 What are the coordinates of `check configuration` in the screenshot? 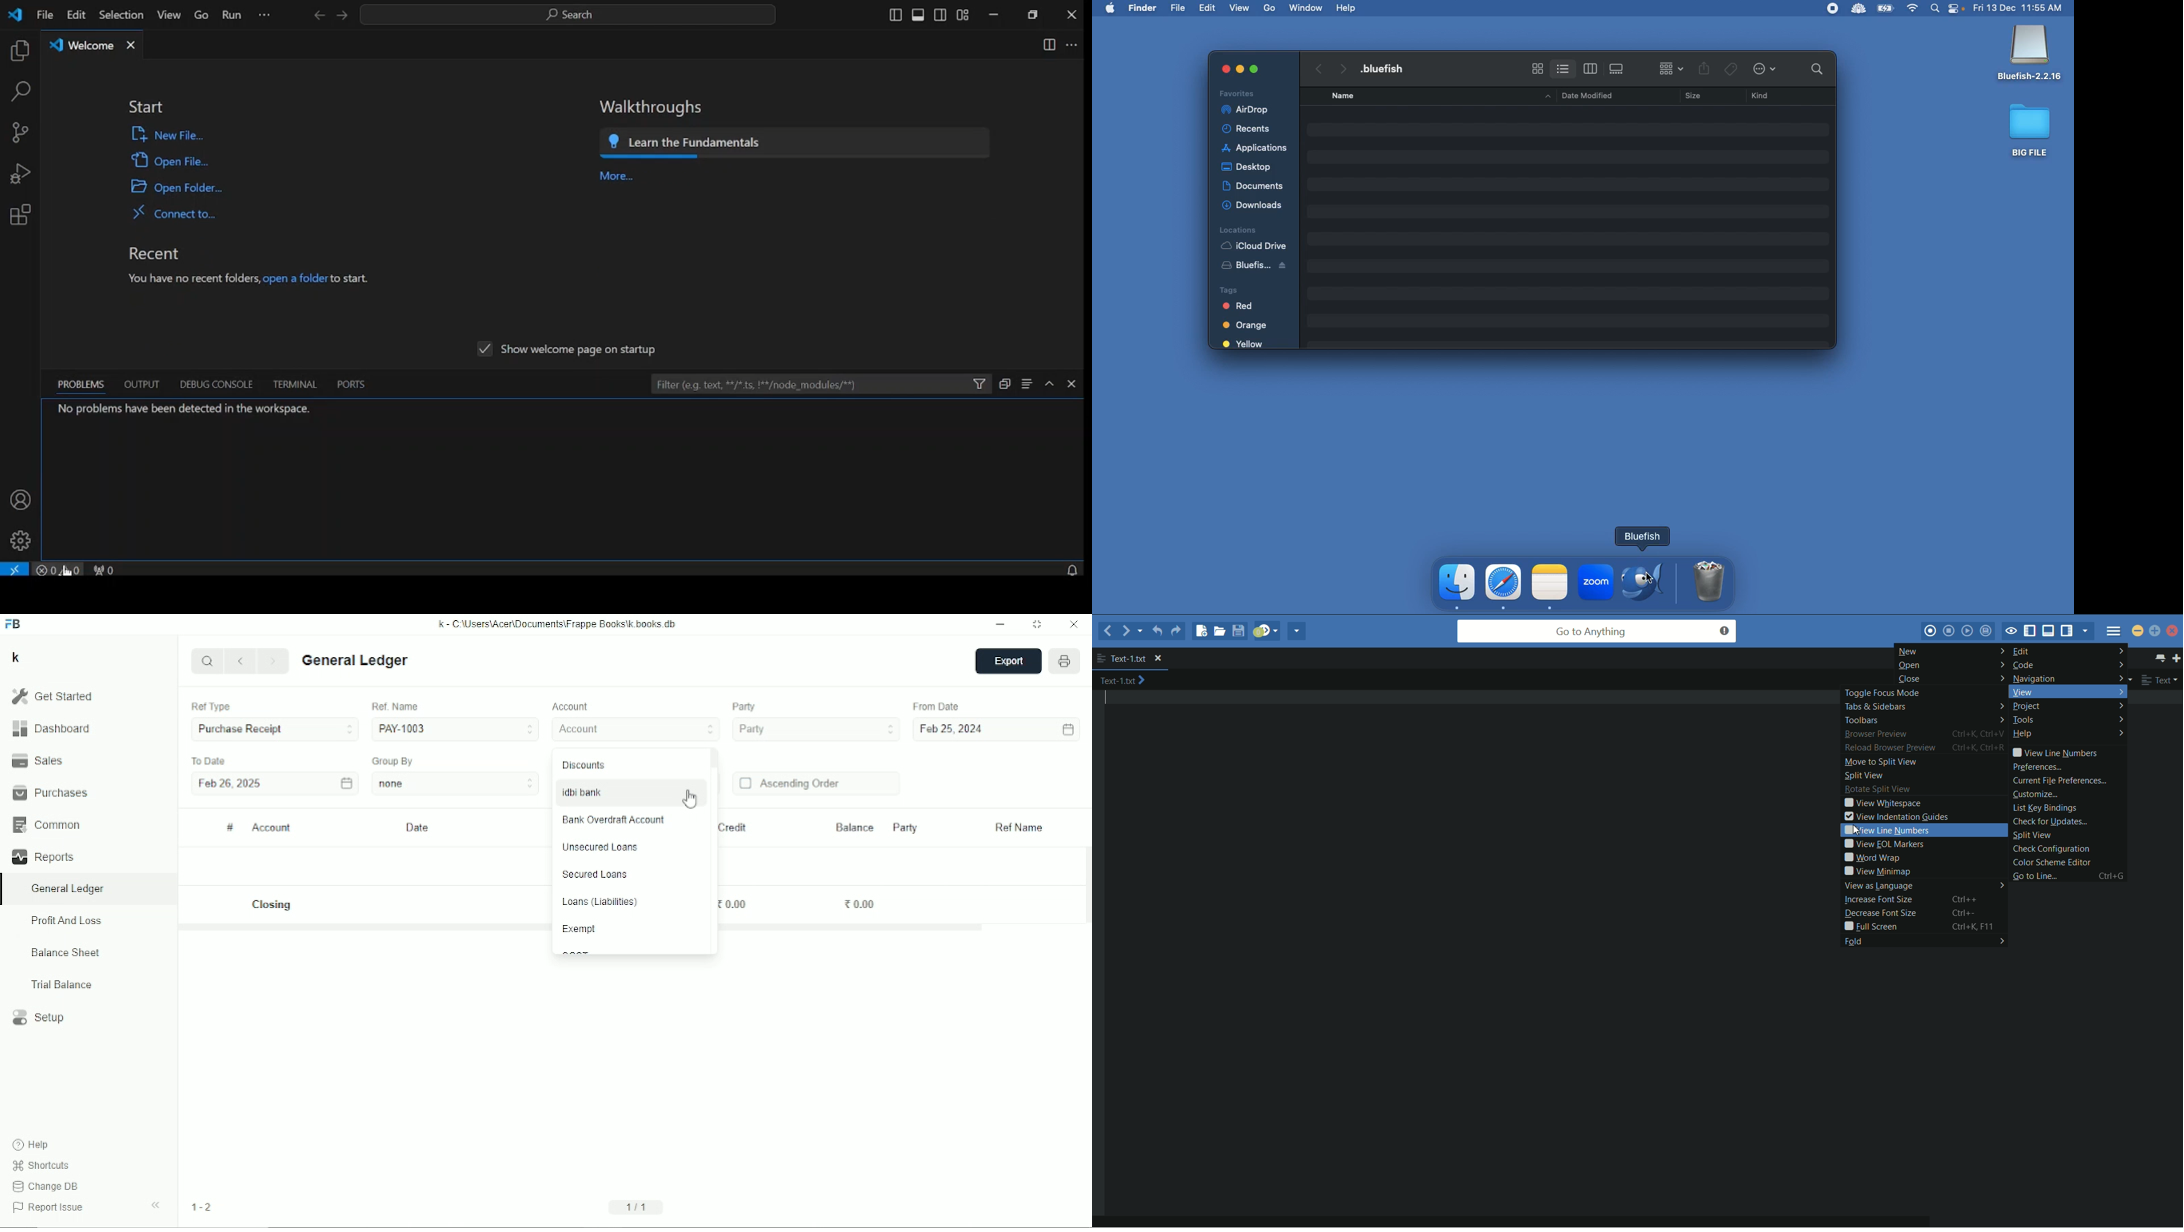 It's located at (2051, 849).